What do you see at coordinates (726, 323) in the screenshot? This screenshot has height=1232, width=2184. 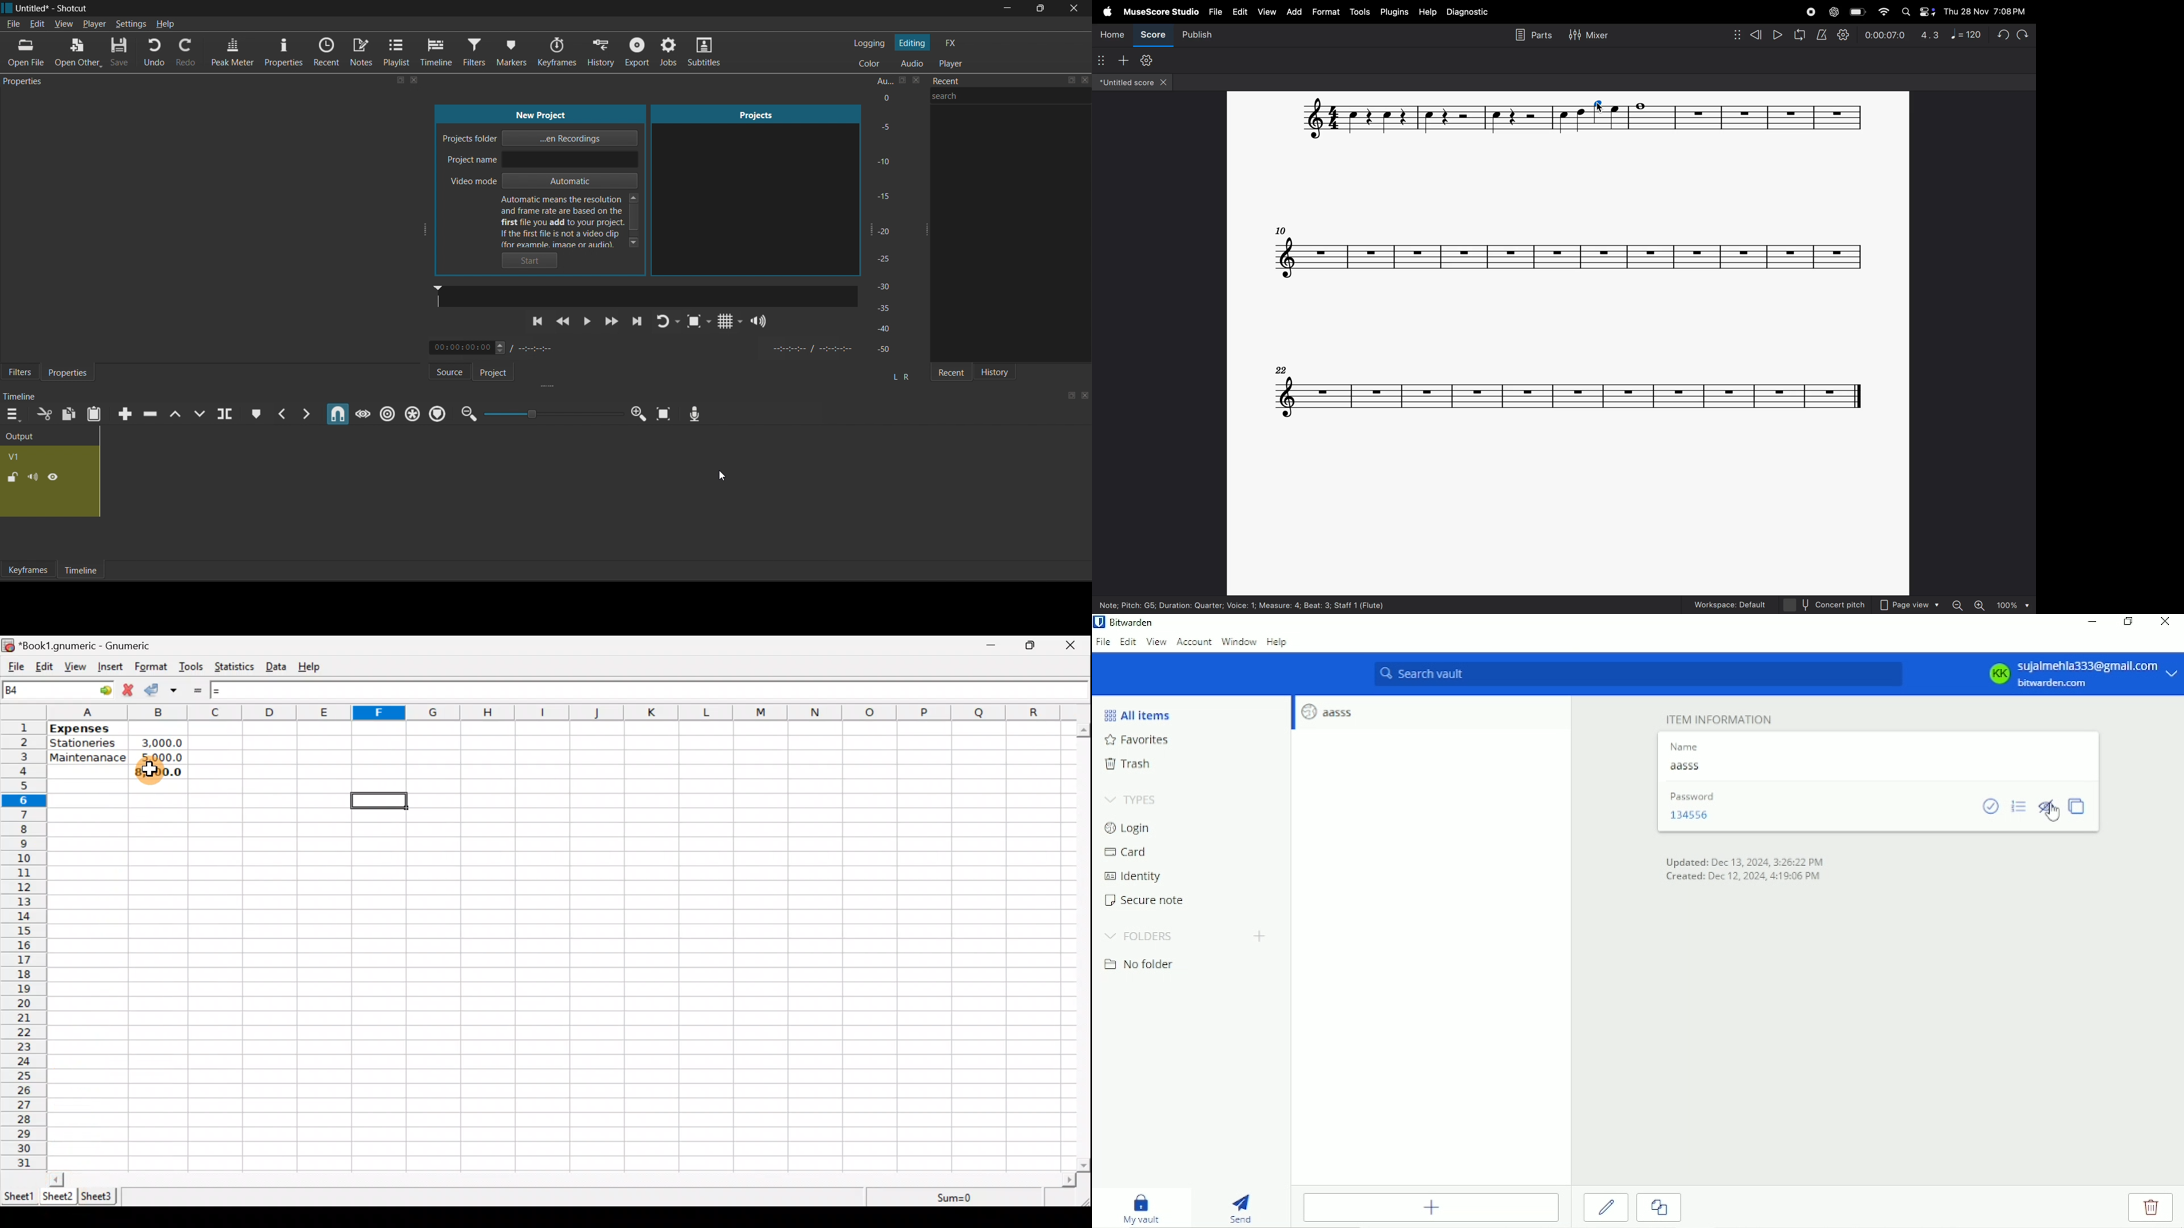 I see `Grid Display` at bounding box center [726, 323].